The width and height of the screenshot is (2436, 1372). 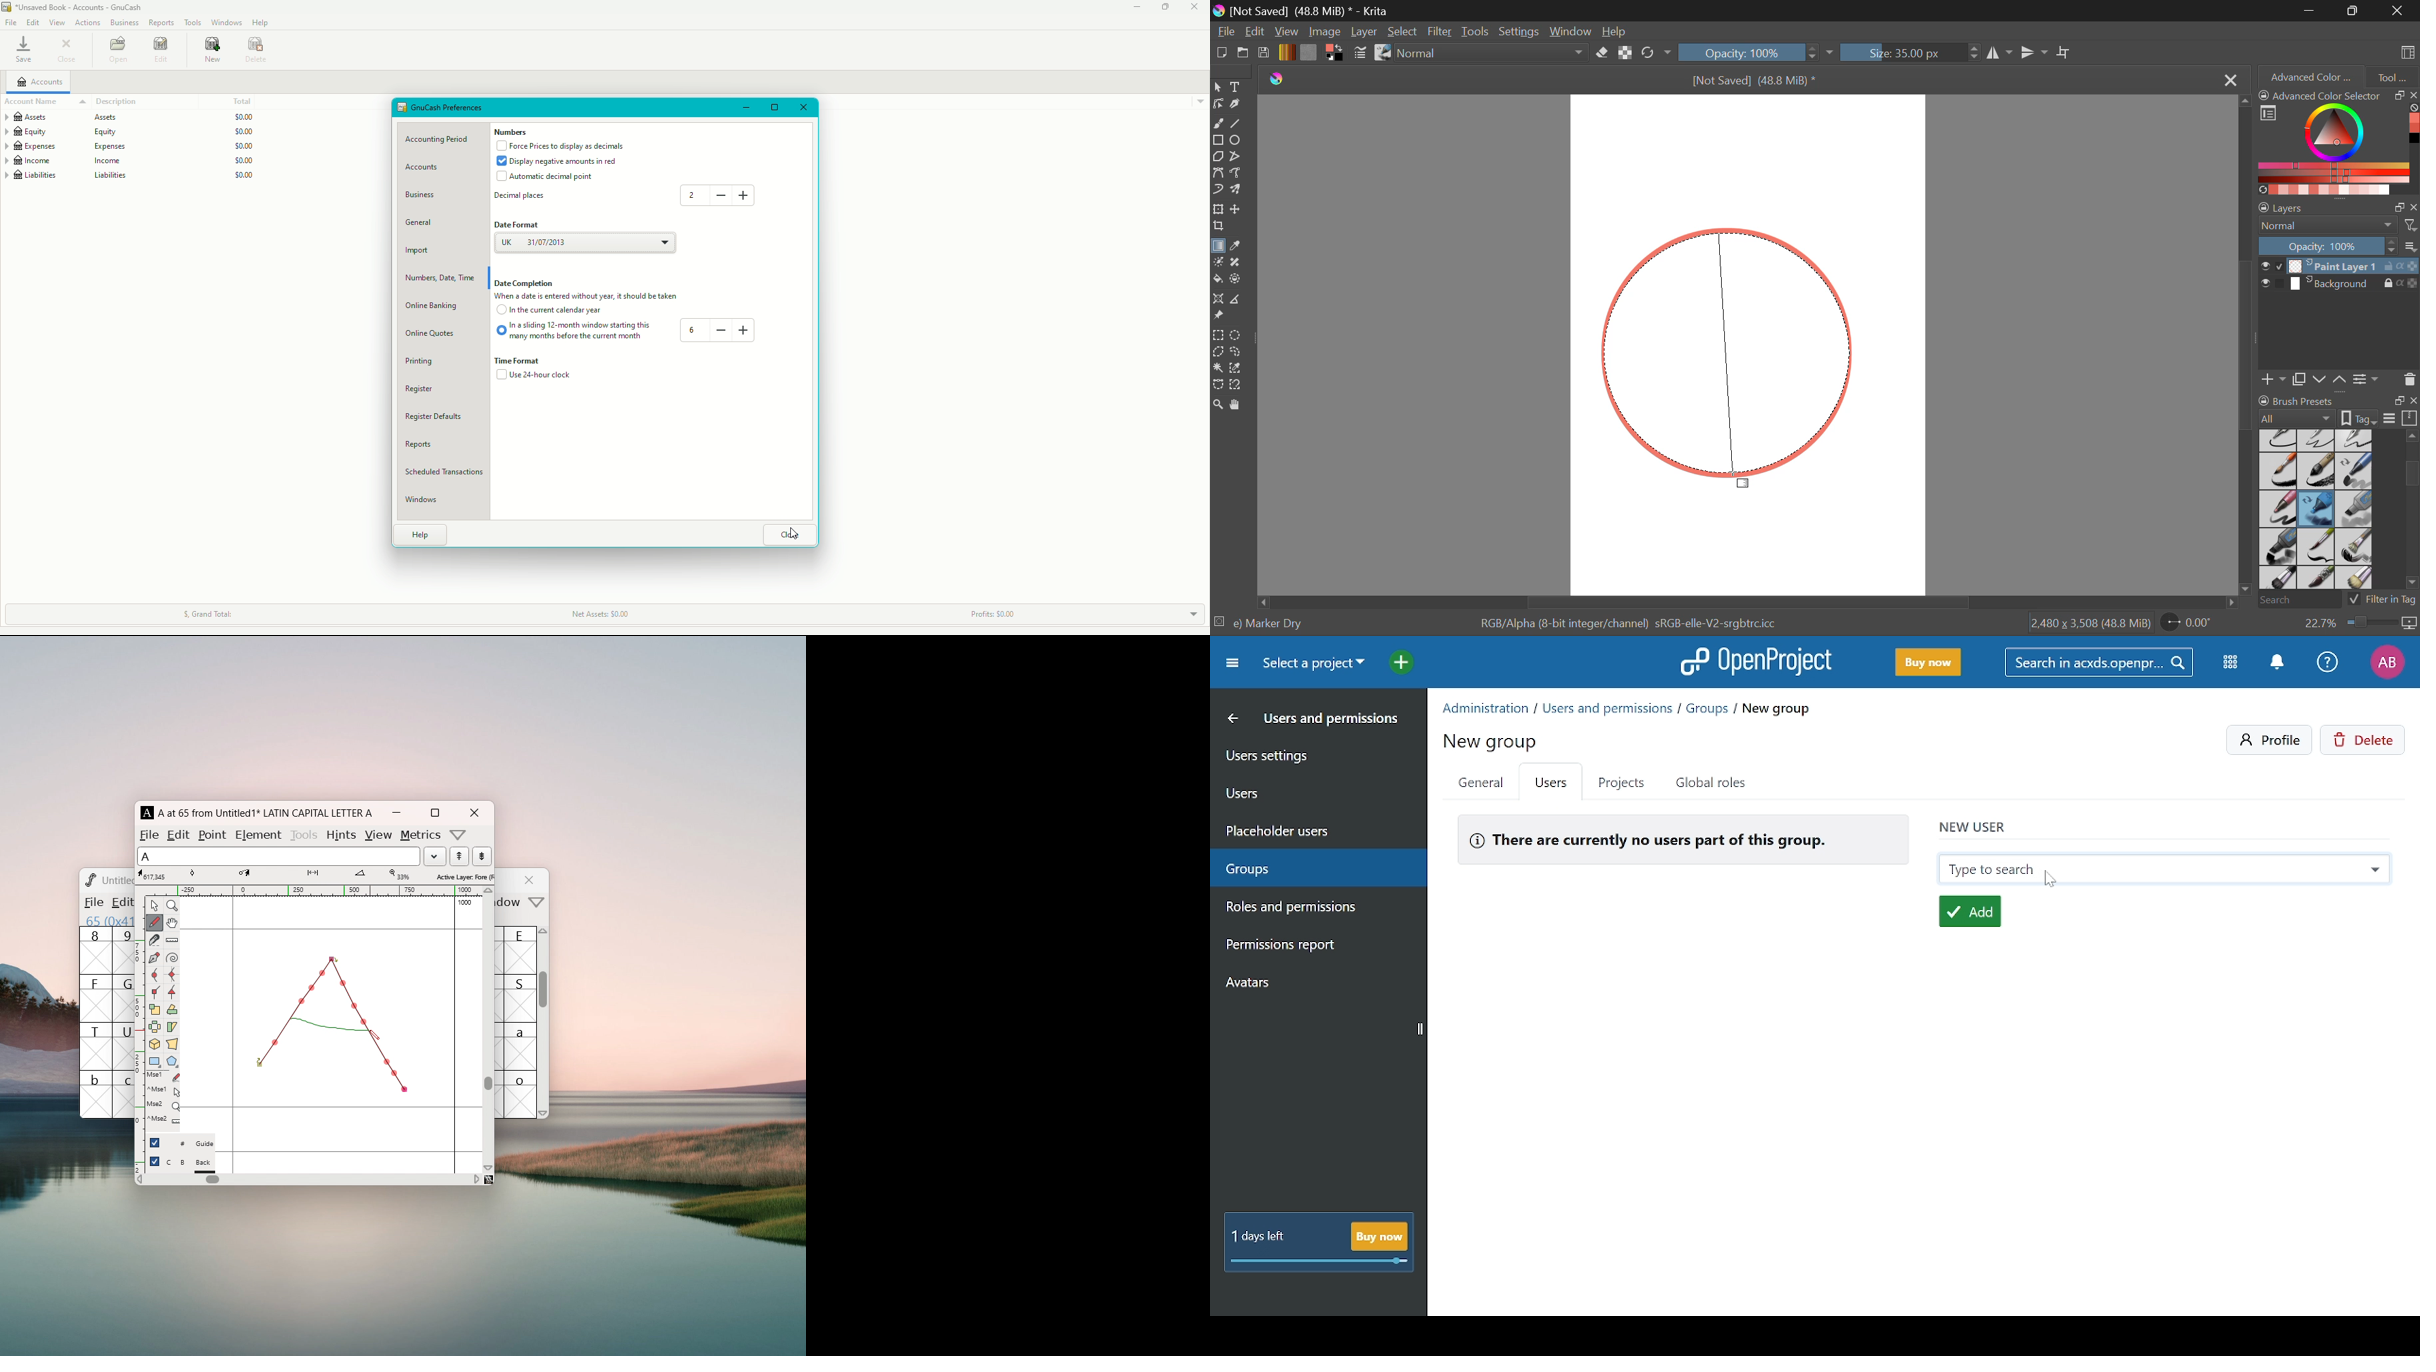 What do you see at coordinates (123, 998) in the screenshot?
I see `G` at bounding box center [123, 998].